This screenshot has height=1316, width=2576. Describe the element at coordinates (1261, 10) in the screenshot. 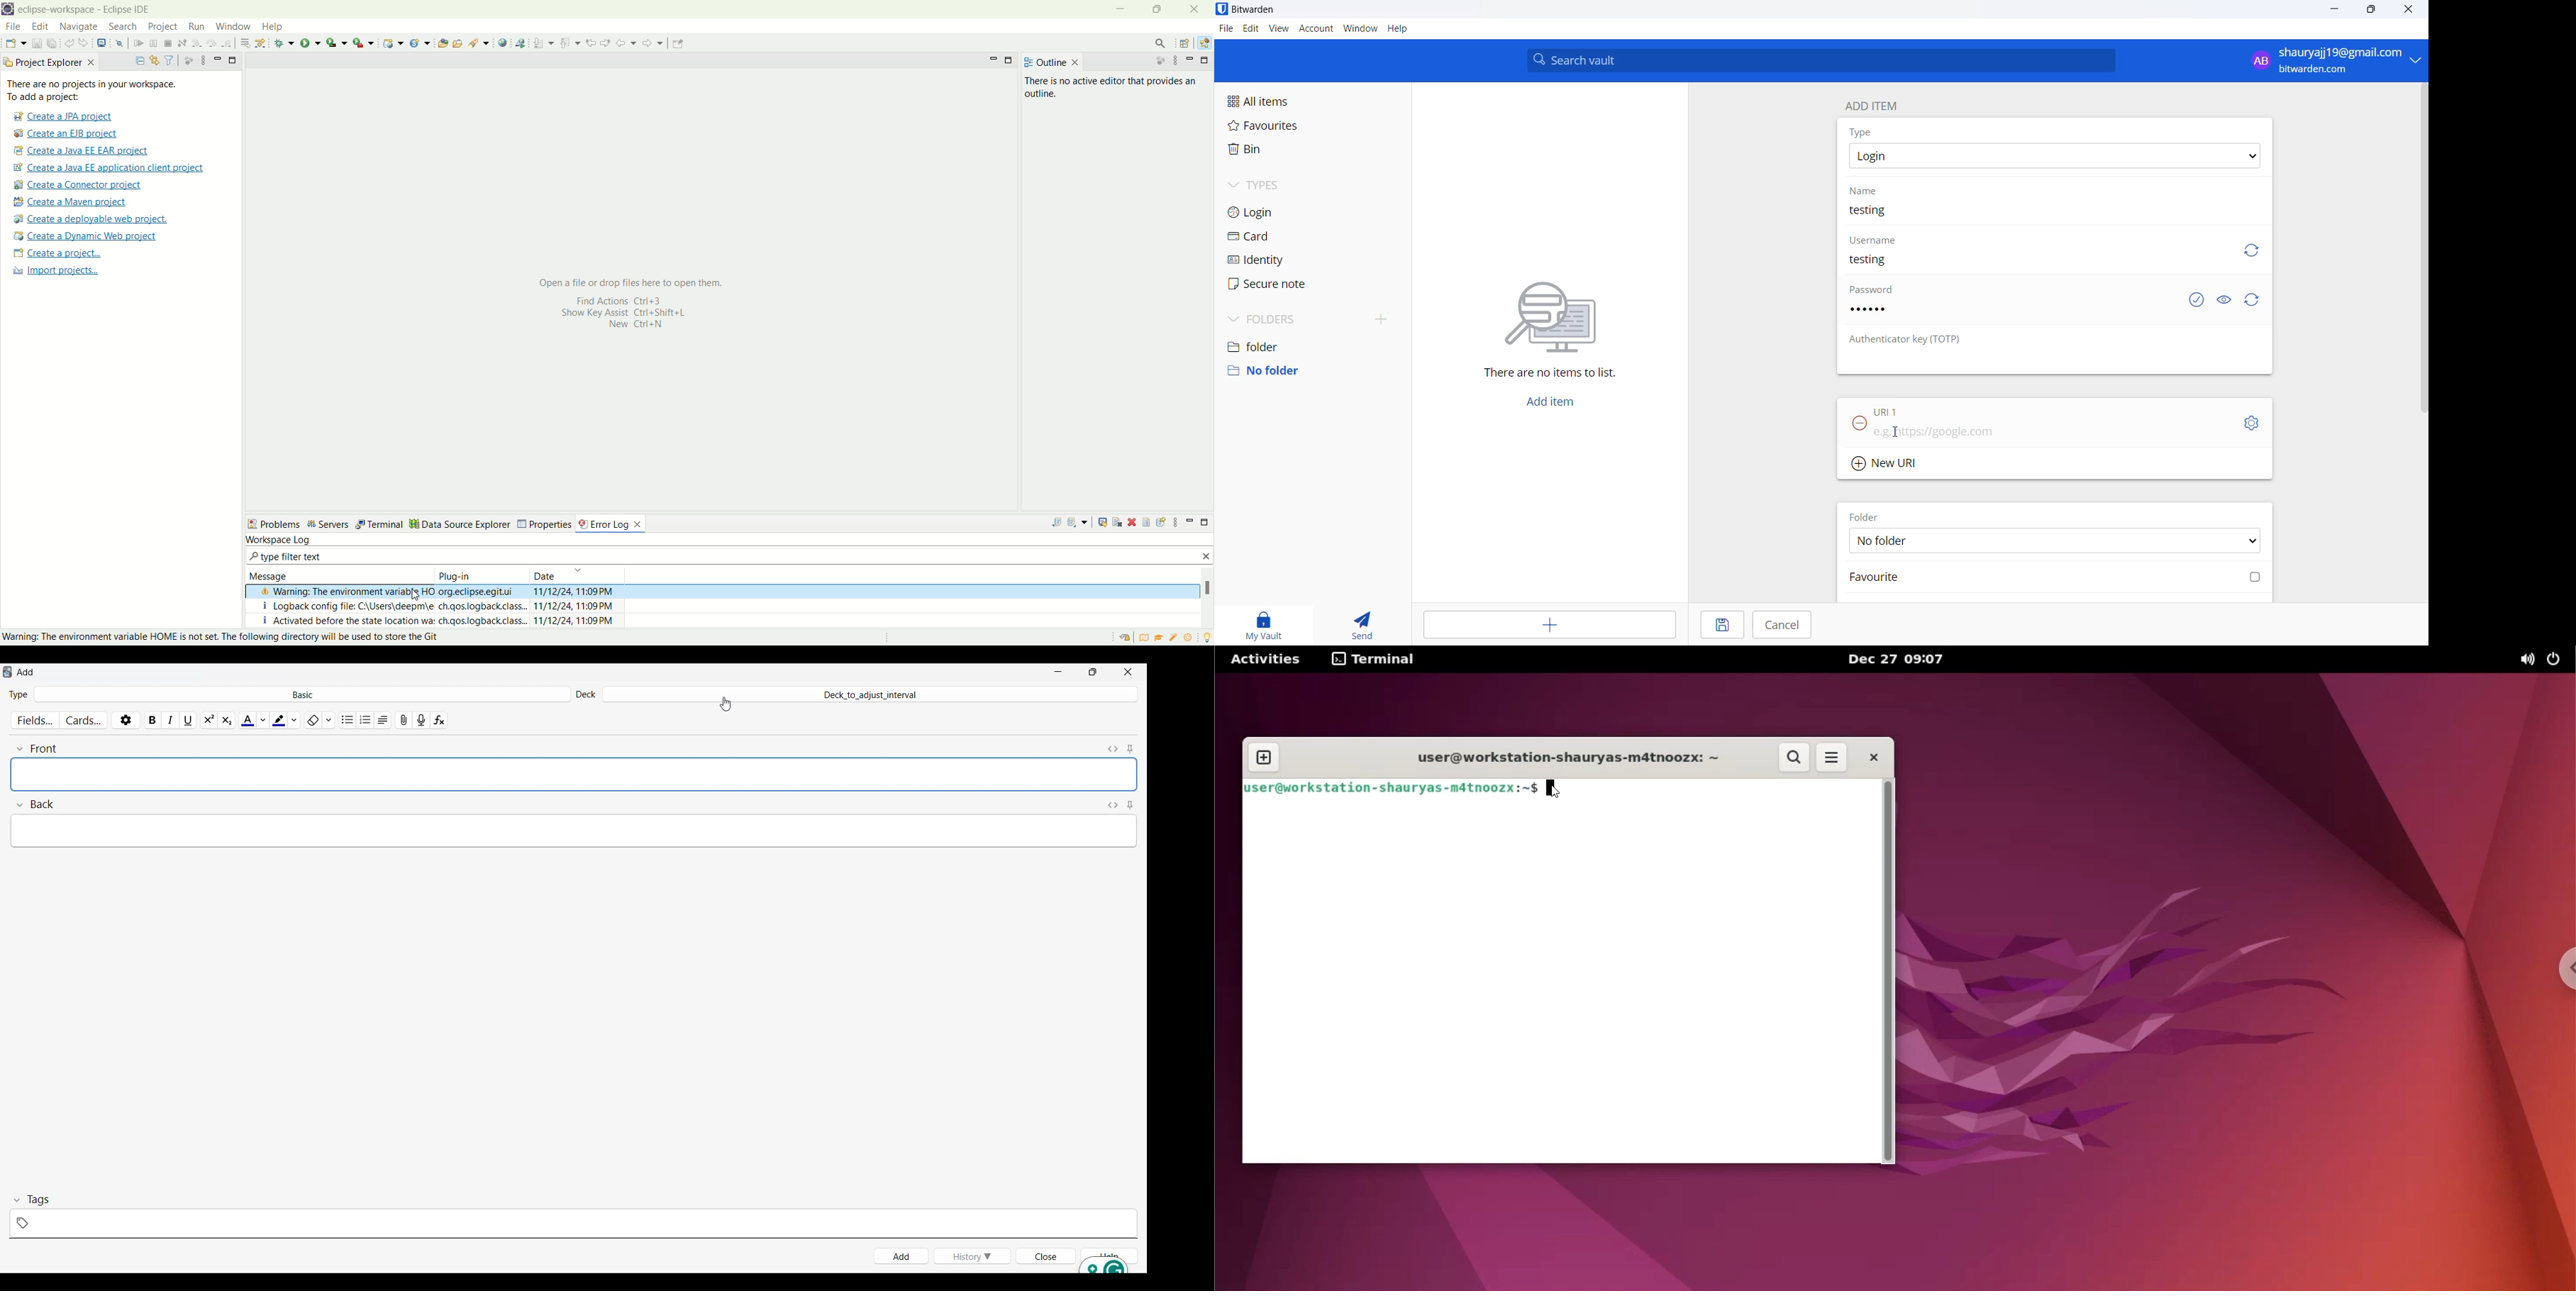

I see `application name and logo` at that location.